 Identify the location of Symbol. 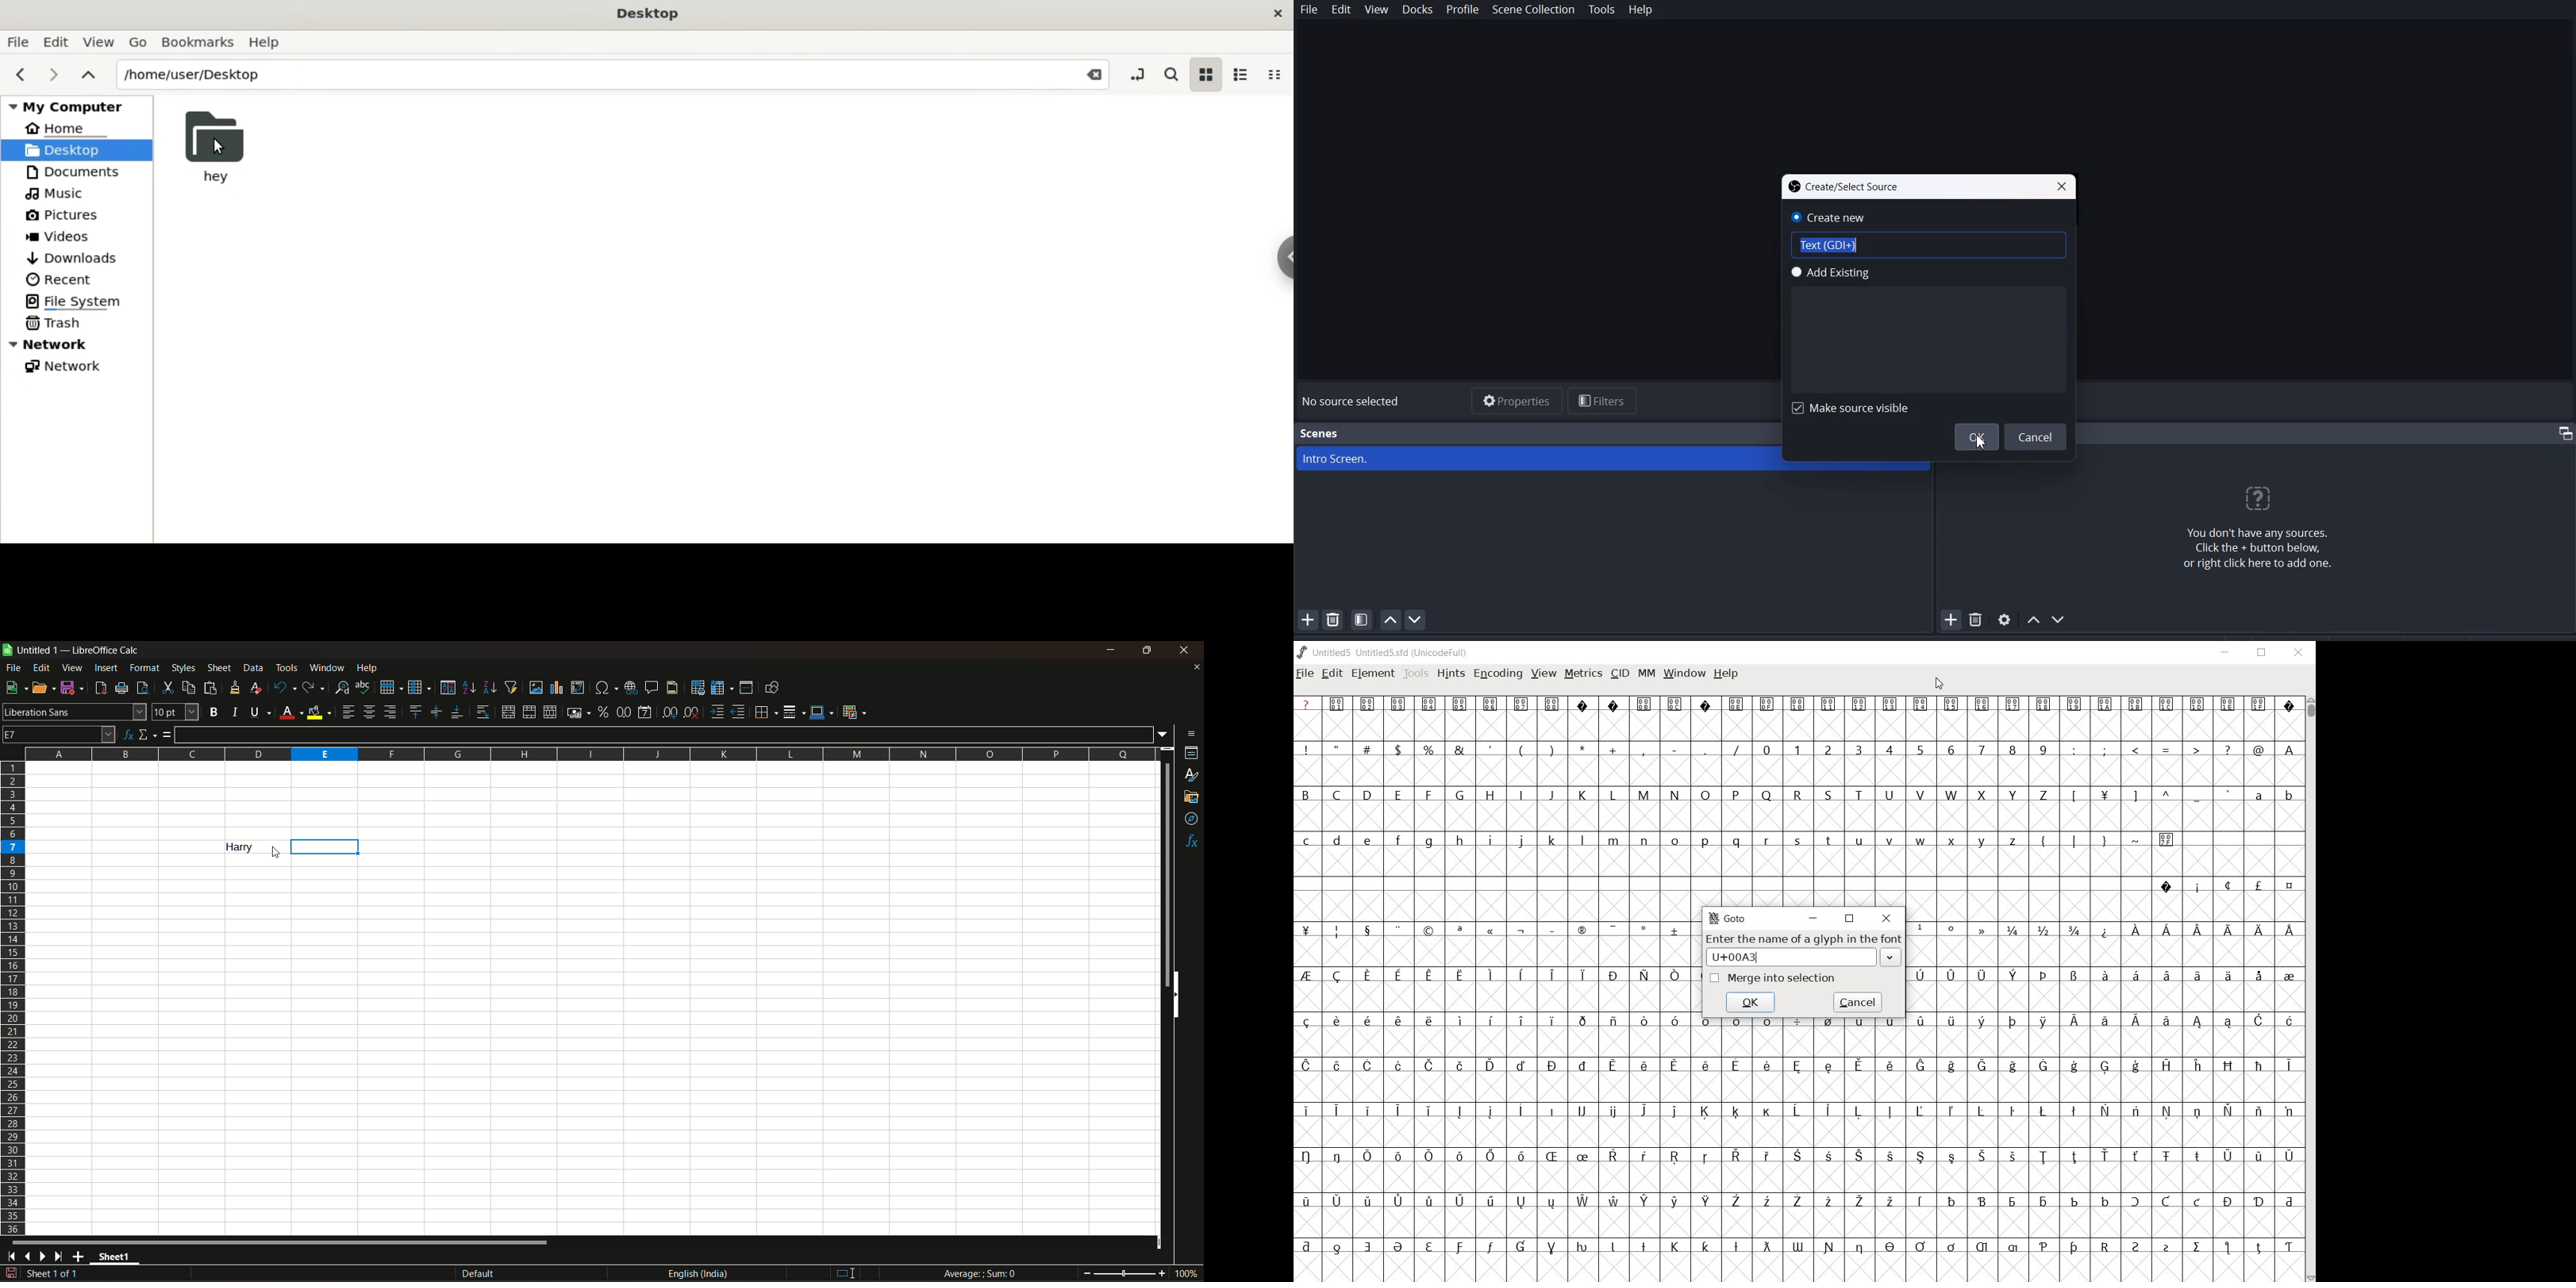
(2167, 933).